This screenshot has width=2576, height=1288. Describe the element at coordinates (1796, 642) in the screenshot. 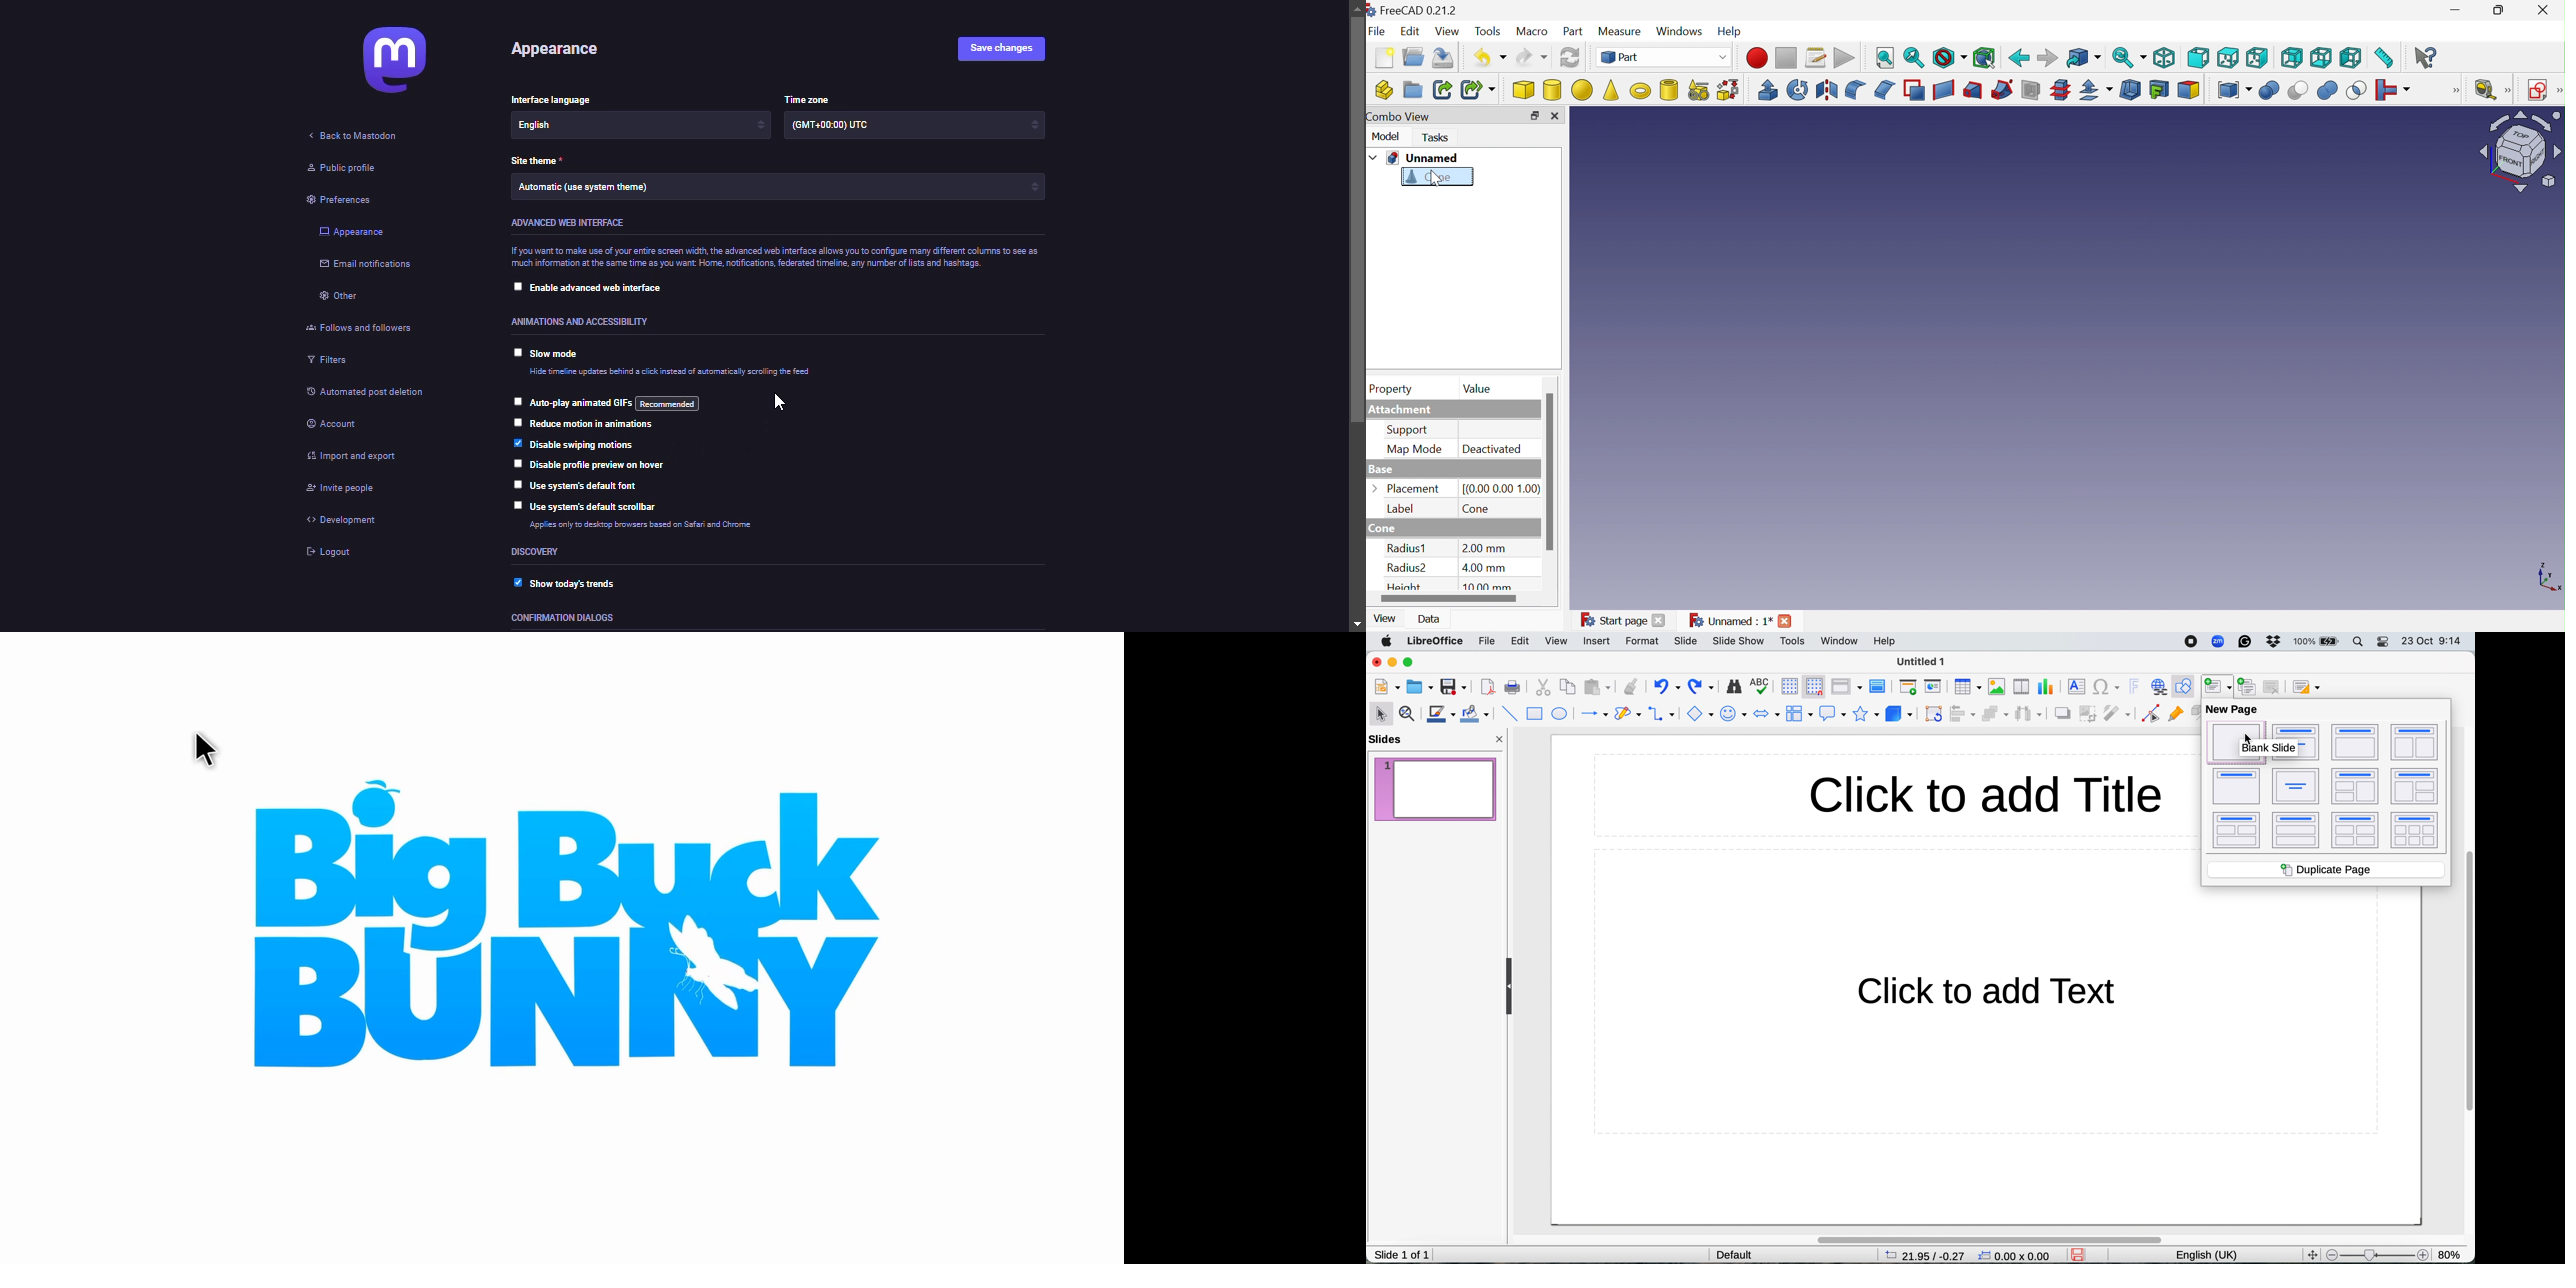

I see `tools` at that location.